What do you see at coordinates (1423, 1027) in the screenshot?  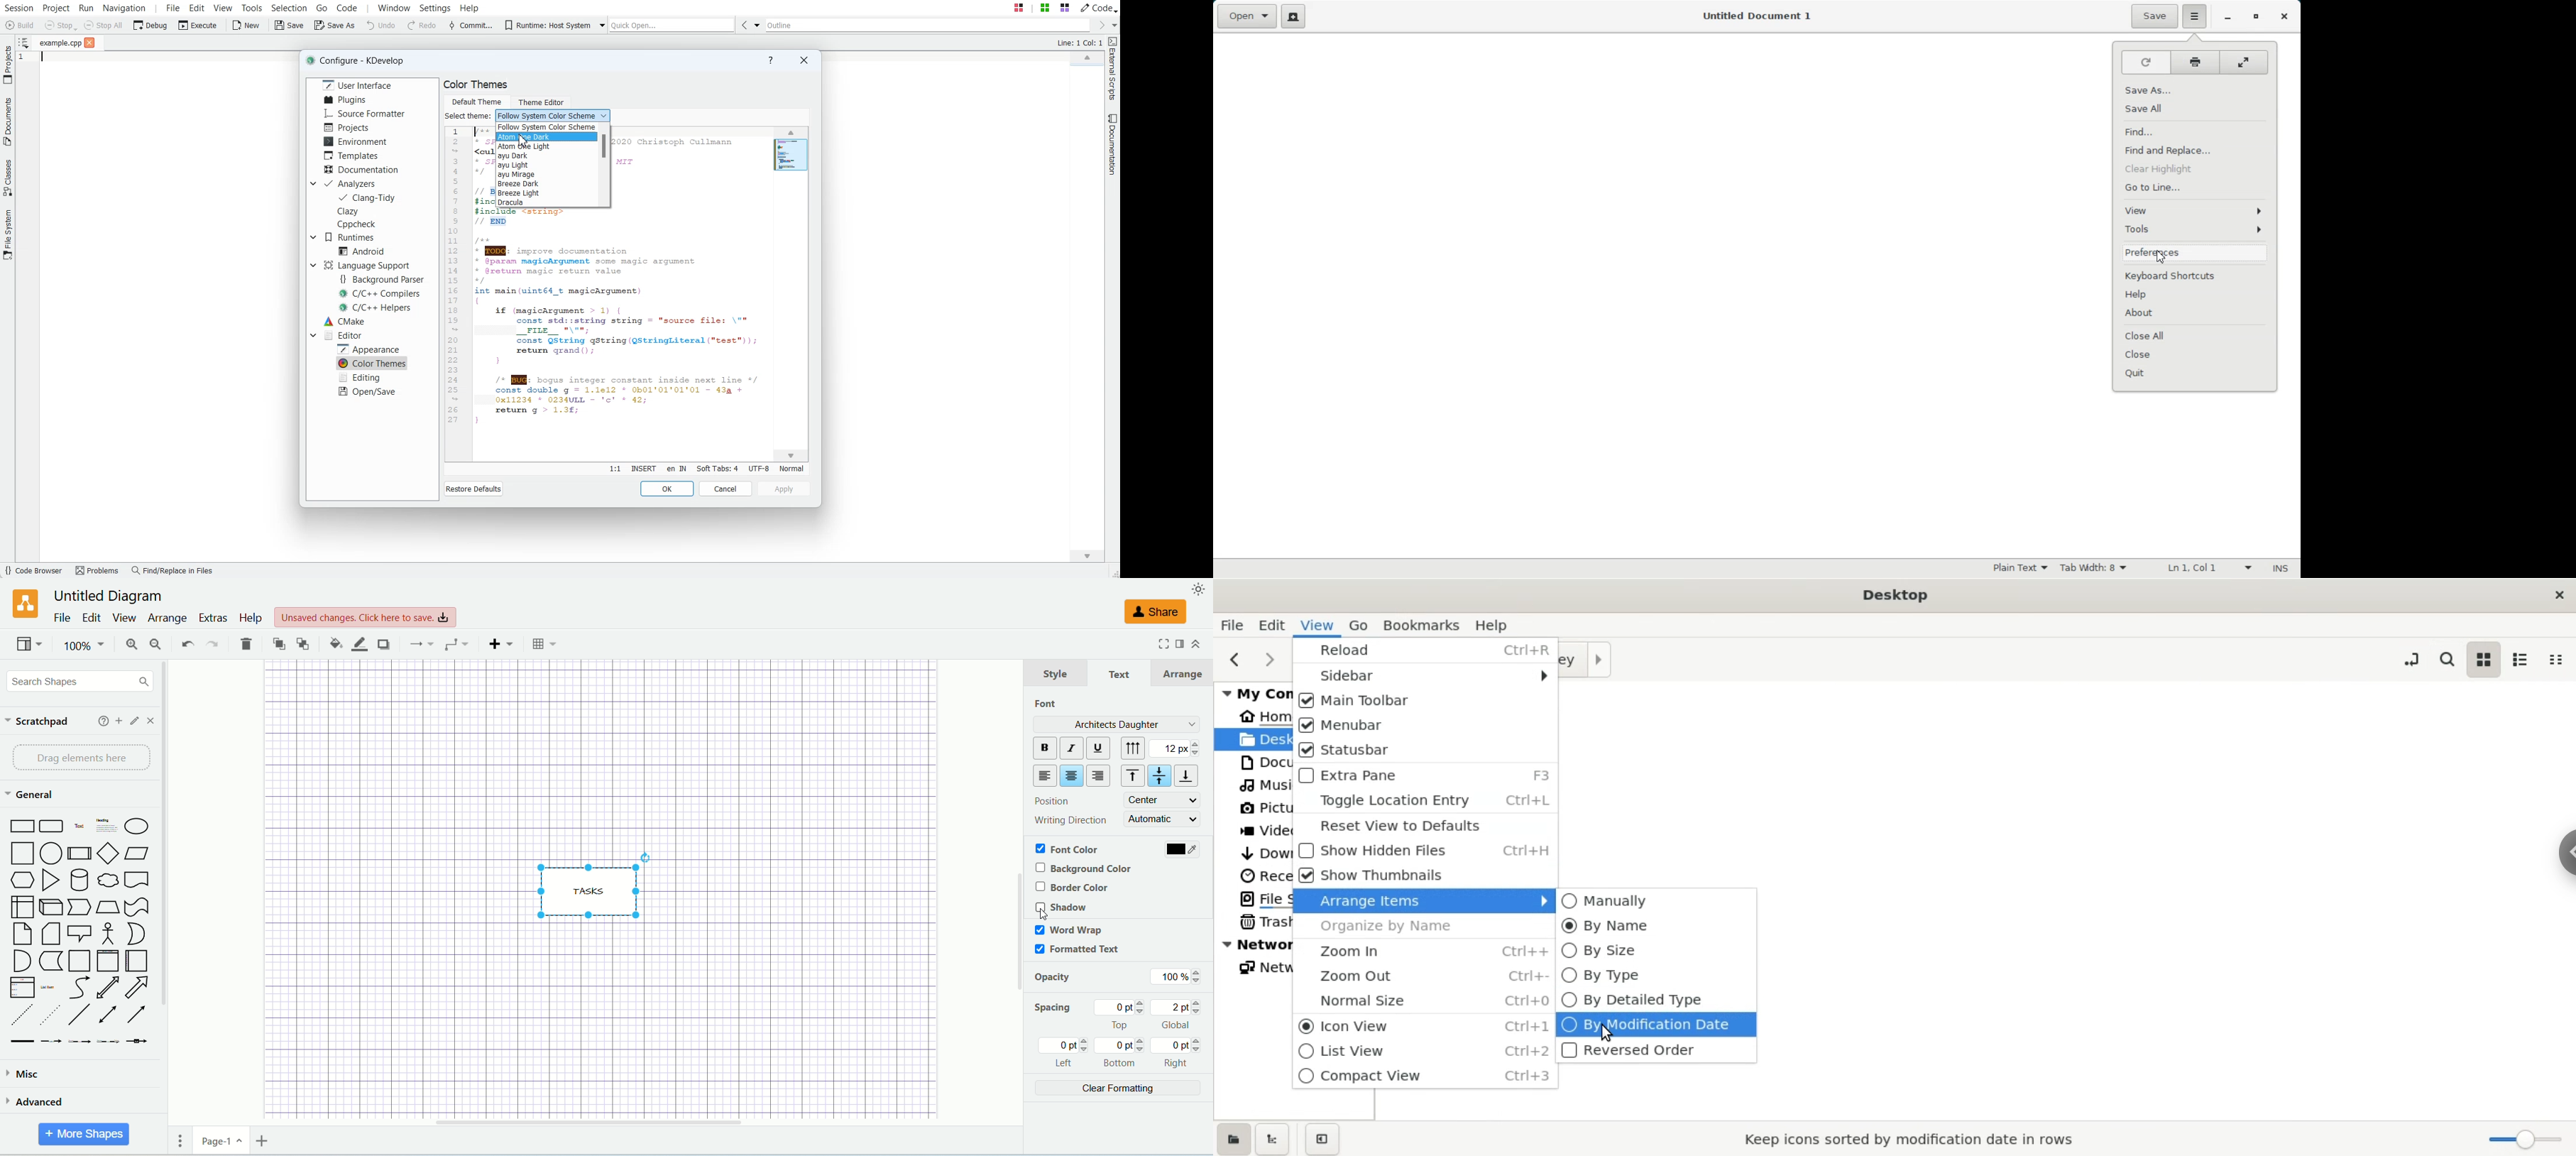 I see `icon view` at bounding box center [1423, 1027].